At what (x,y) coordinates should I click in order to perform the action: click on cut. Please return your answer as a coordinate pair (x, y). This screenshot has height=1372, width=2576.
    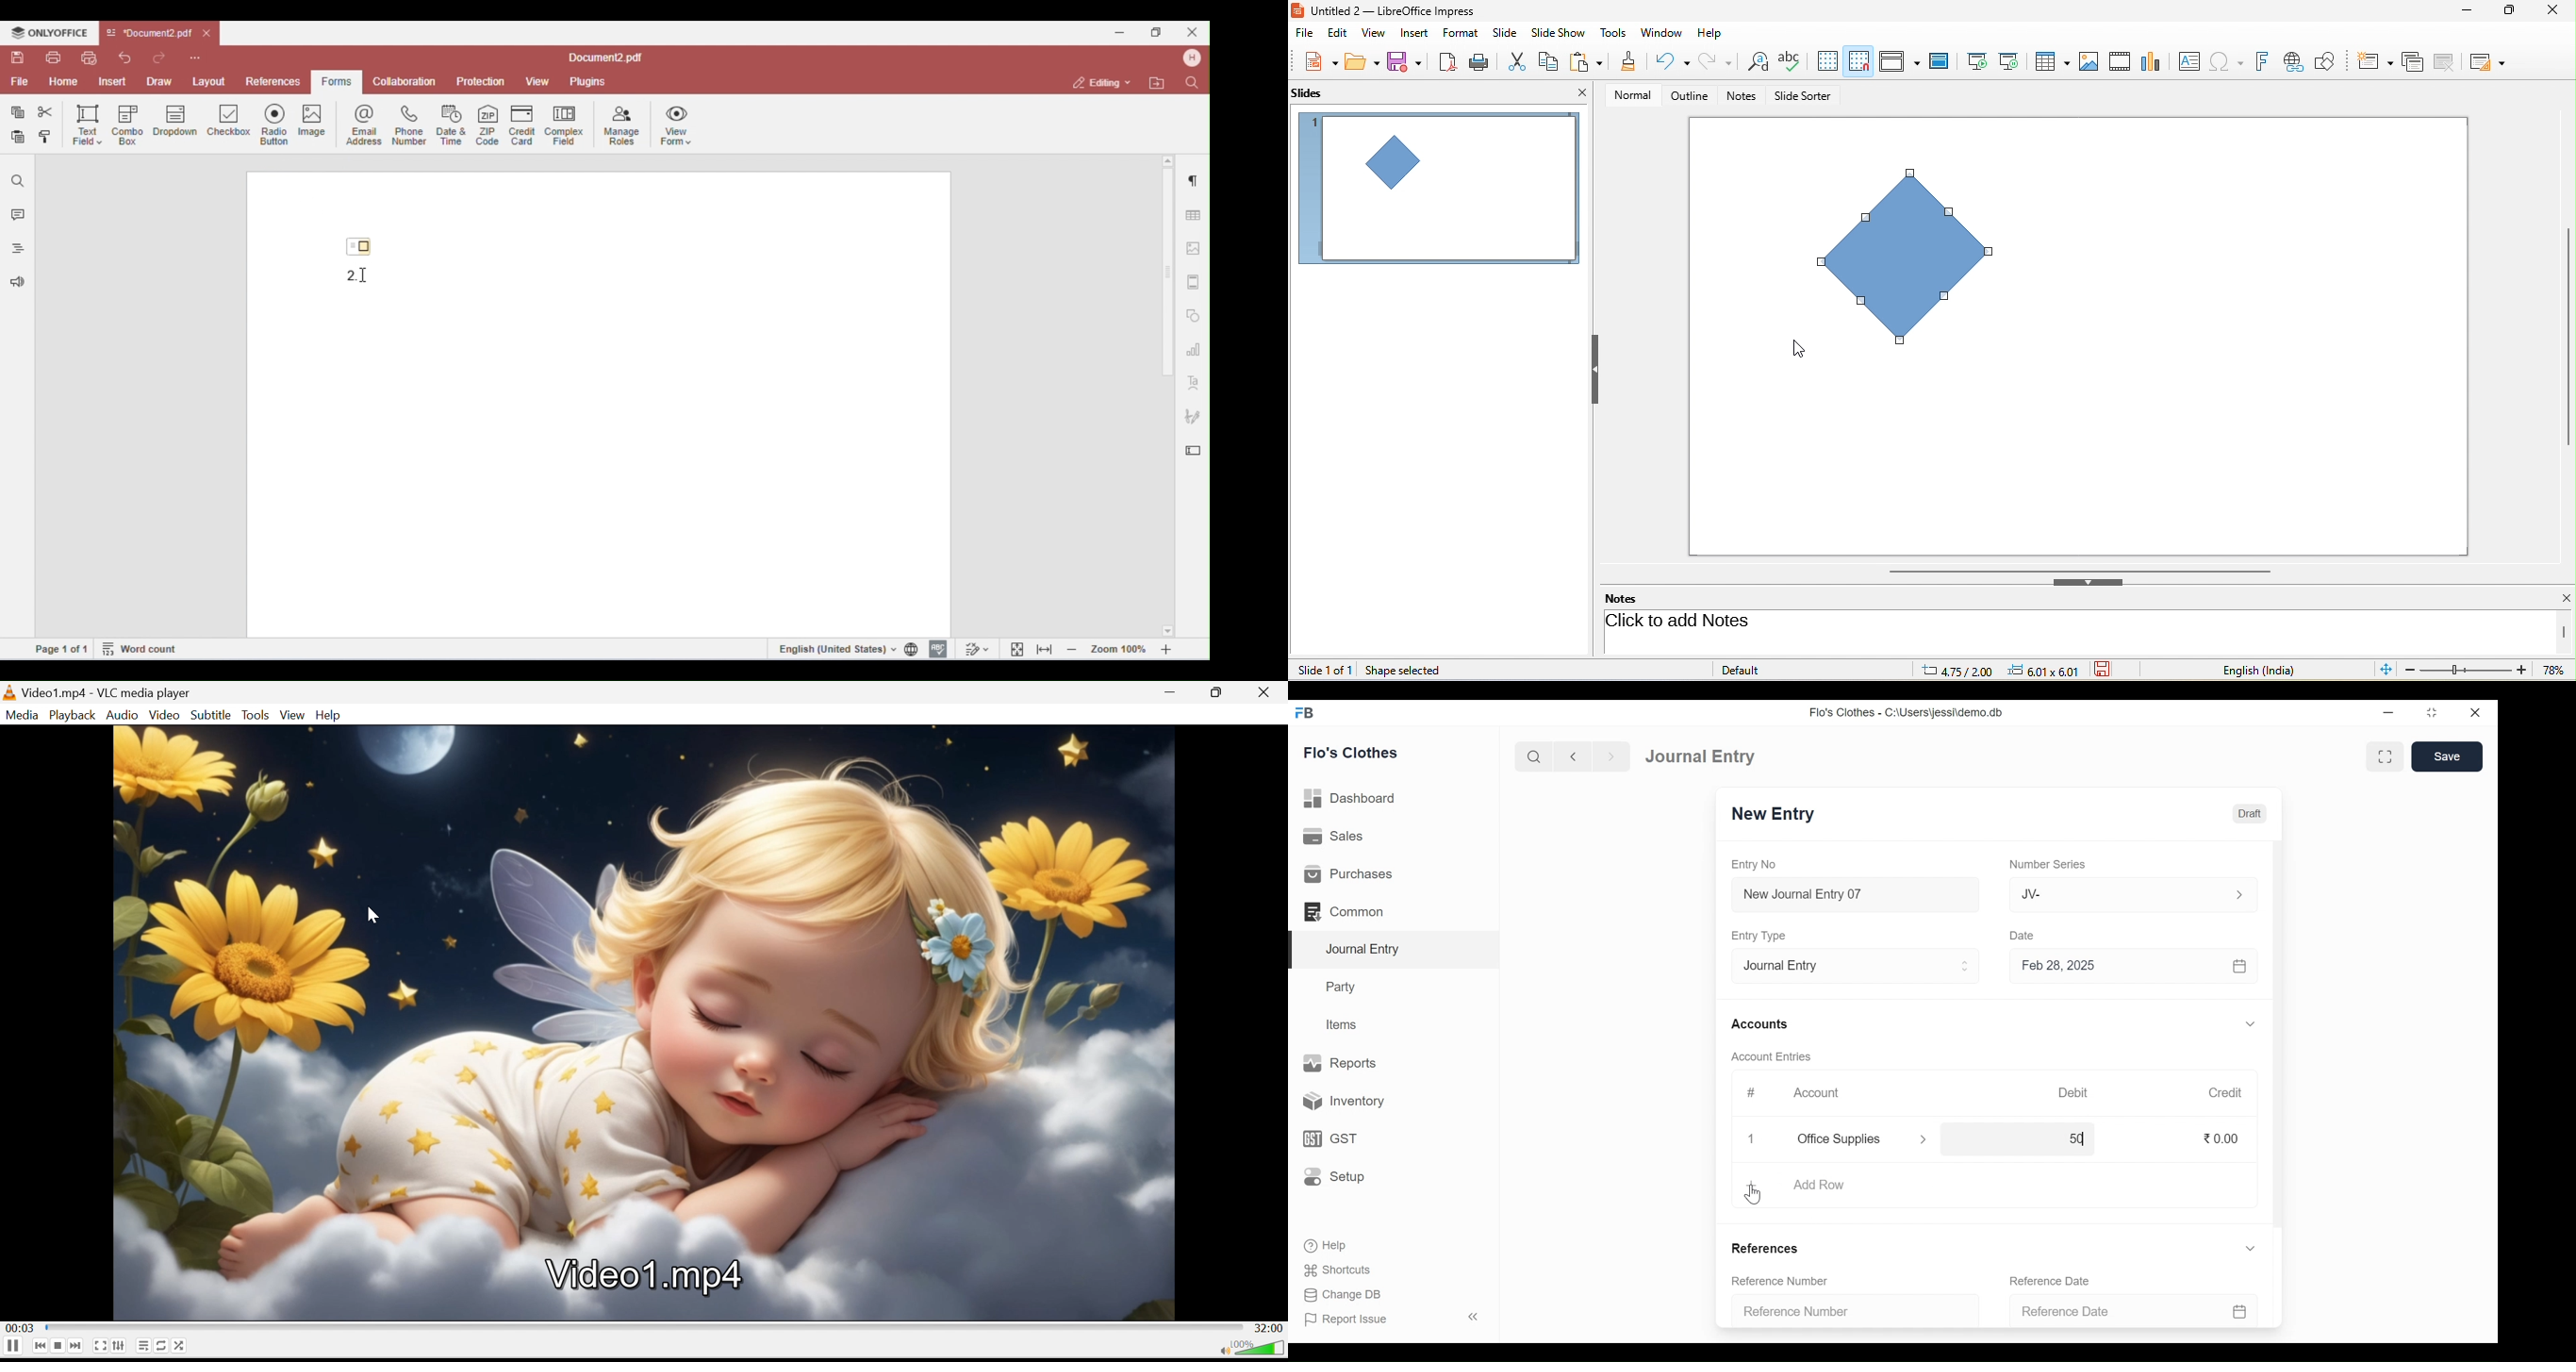
    Looking at the image, I should click on (1519, 60).